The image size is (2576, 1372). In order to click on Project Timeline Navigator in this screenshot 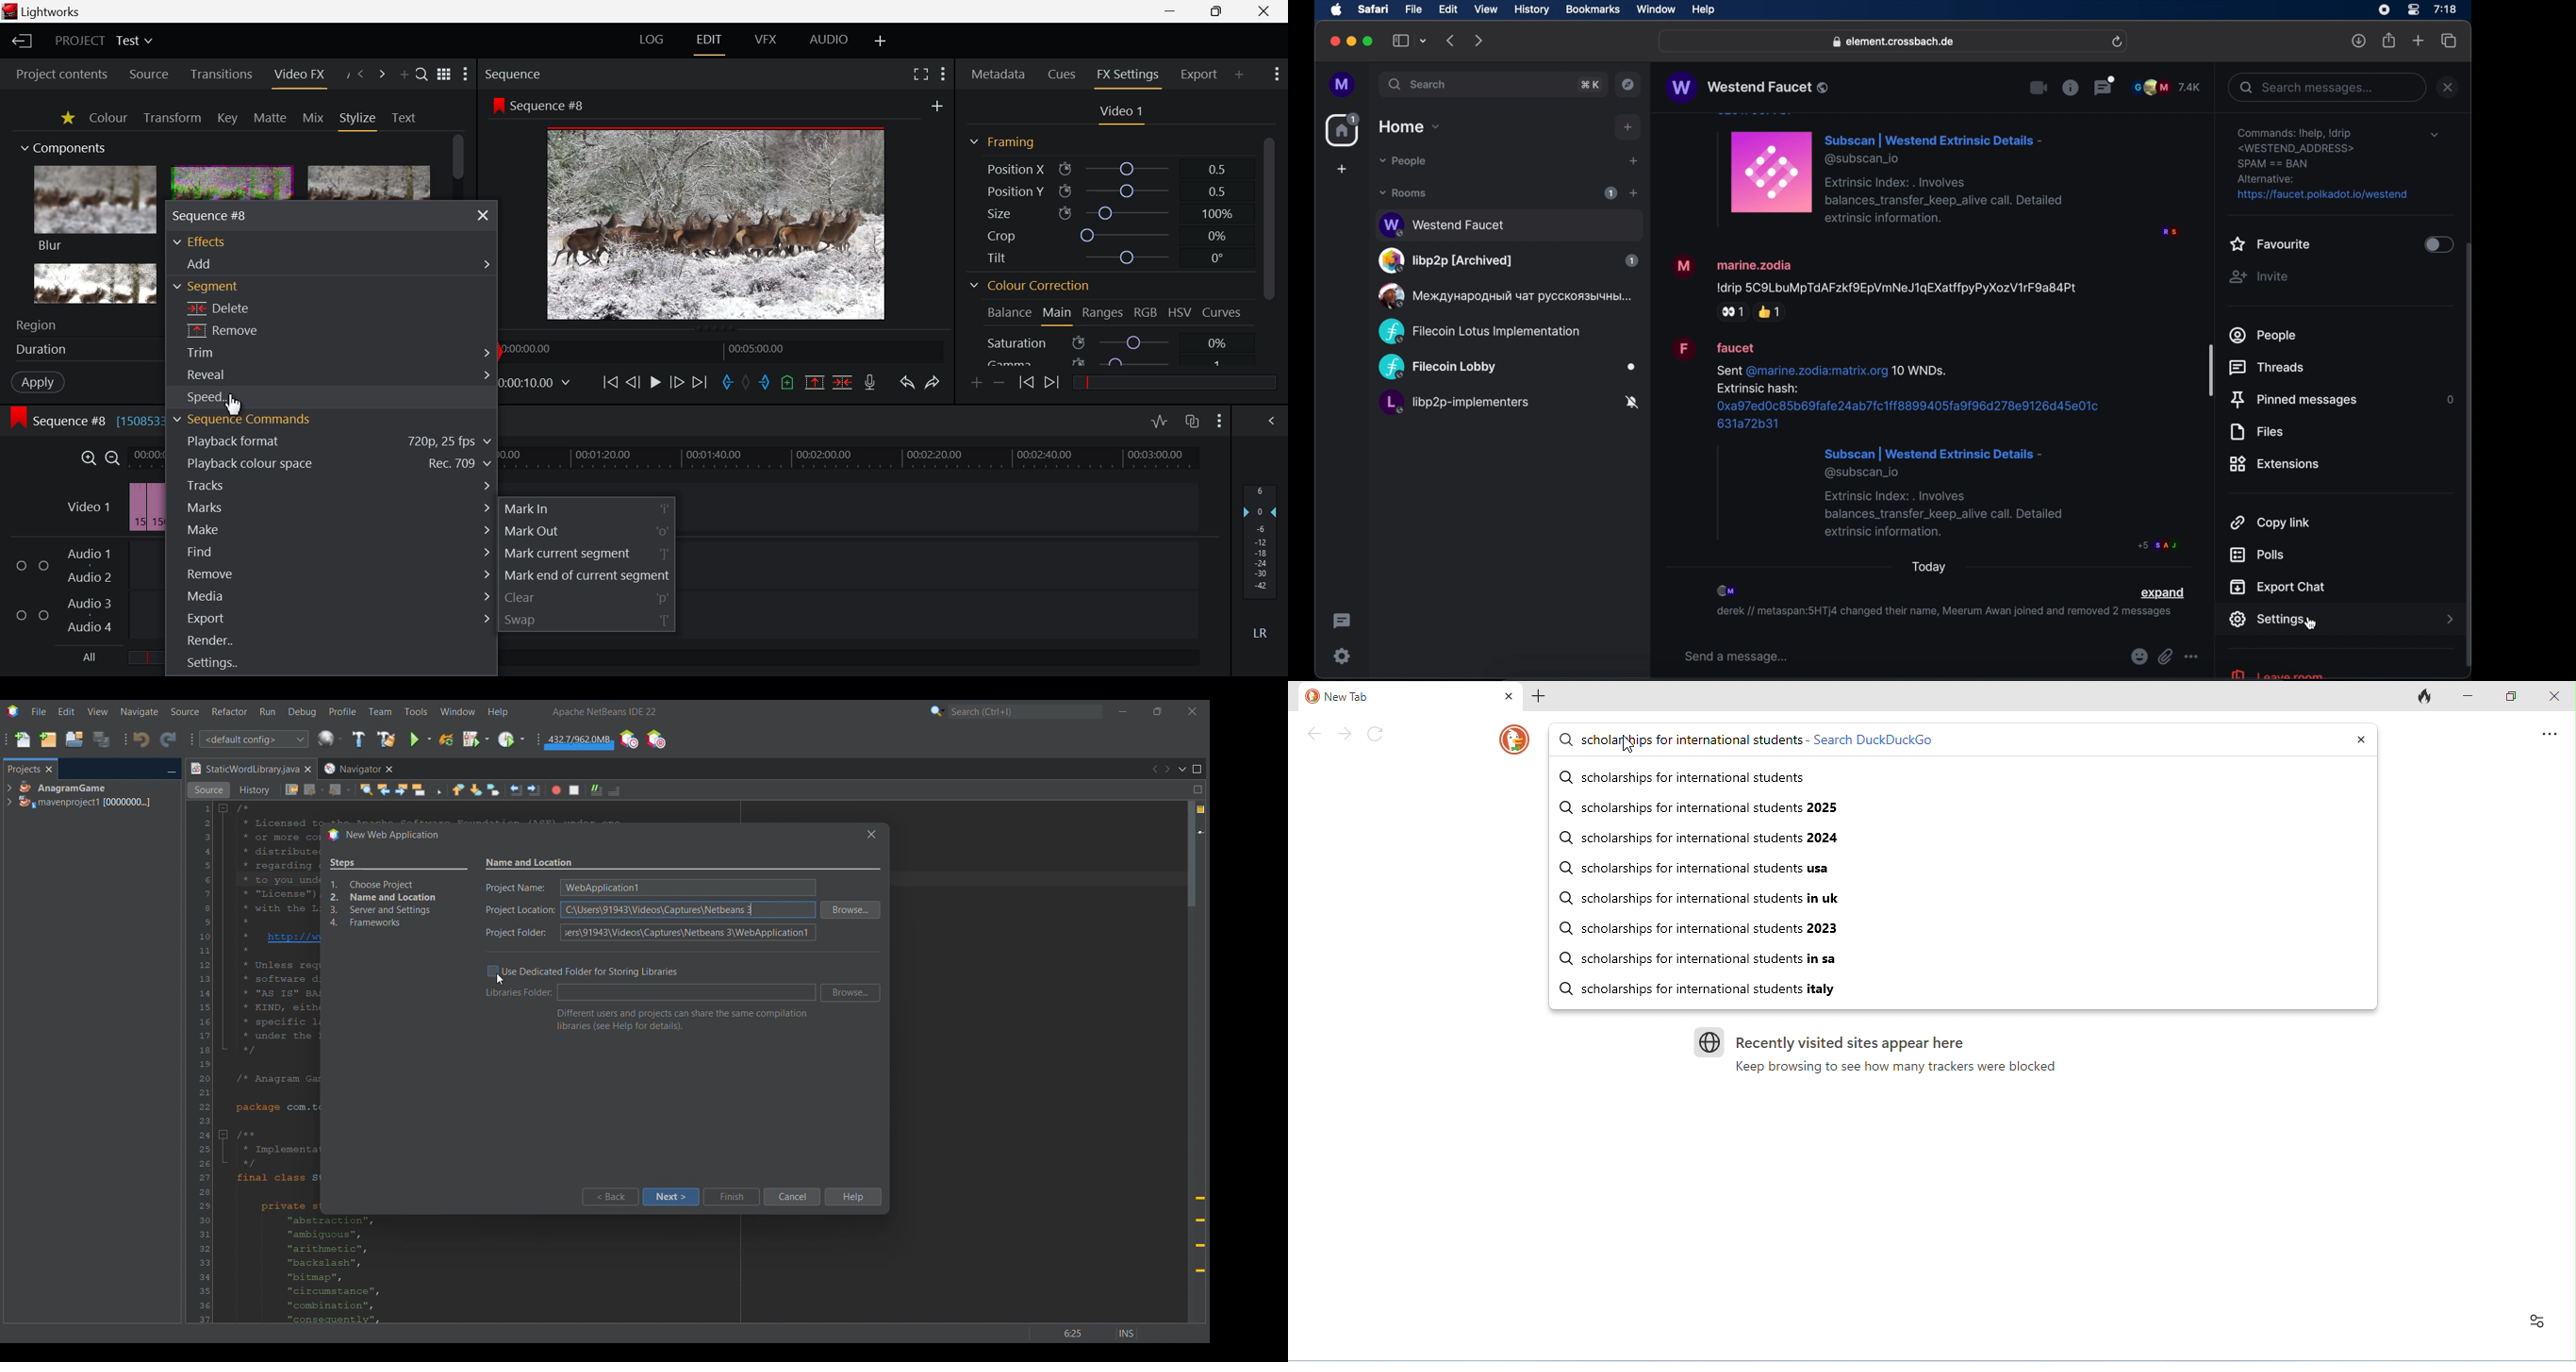, I will do `click(719, 350)`.